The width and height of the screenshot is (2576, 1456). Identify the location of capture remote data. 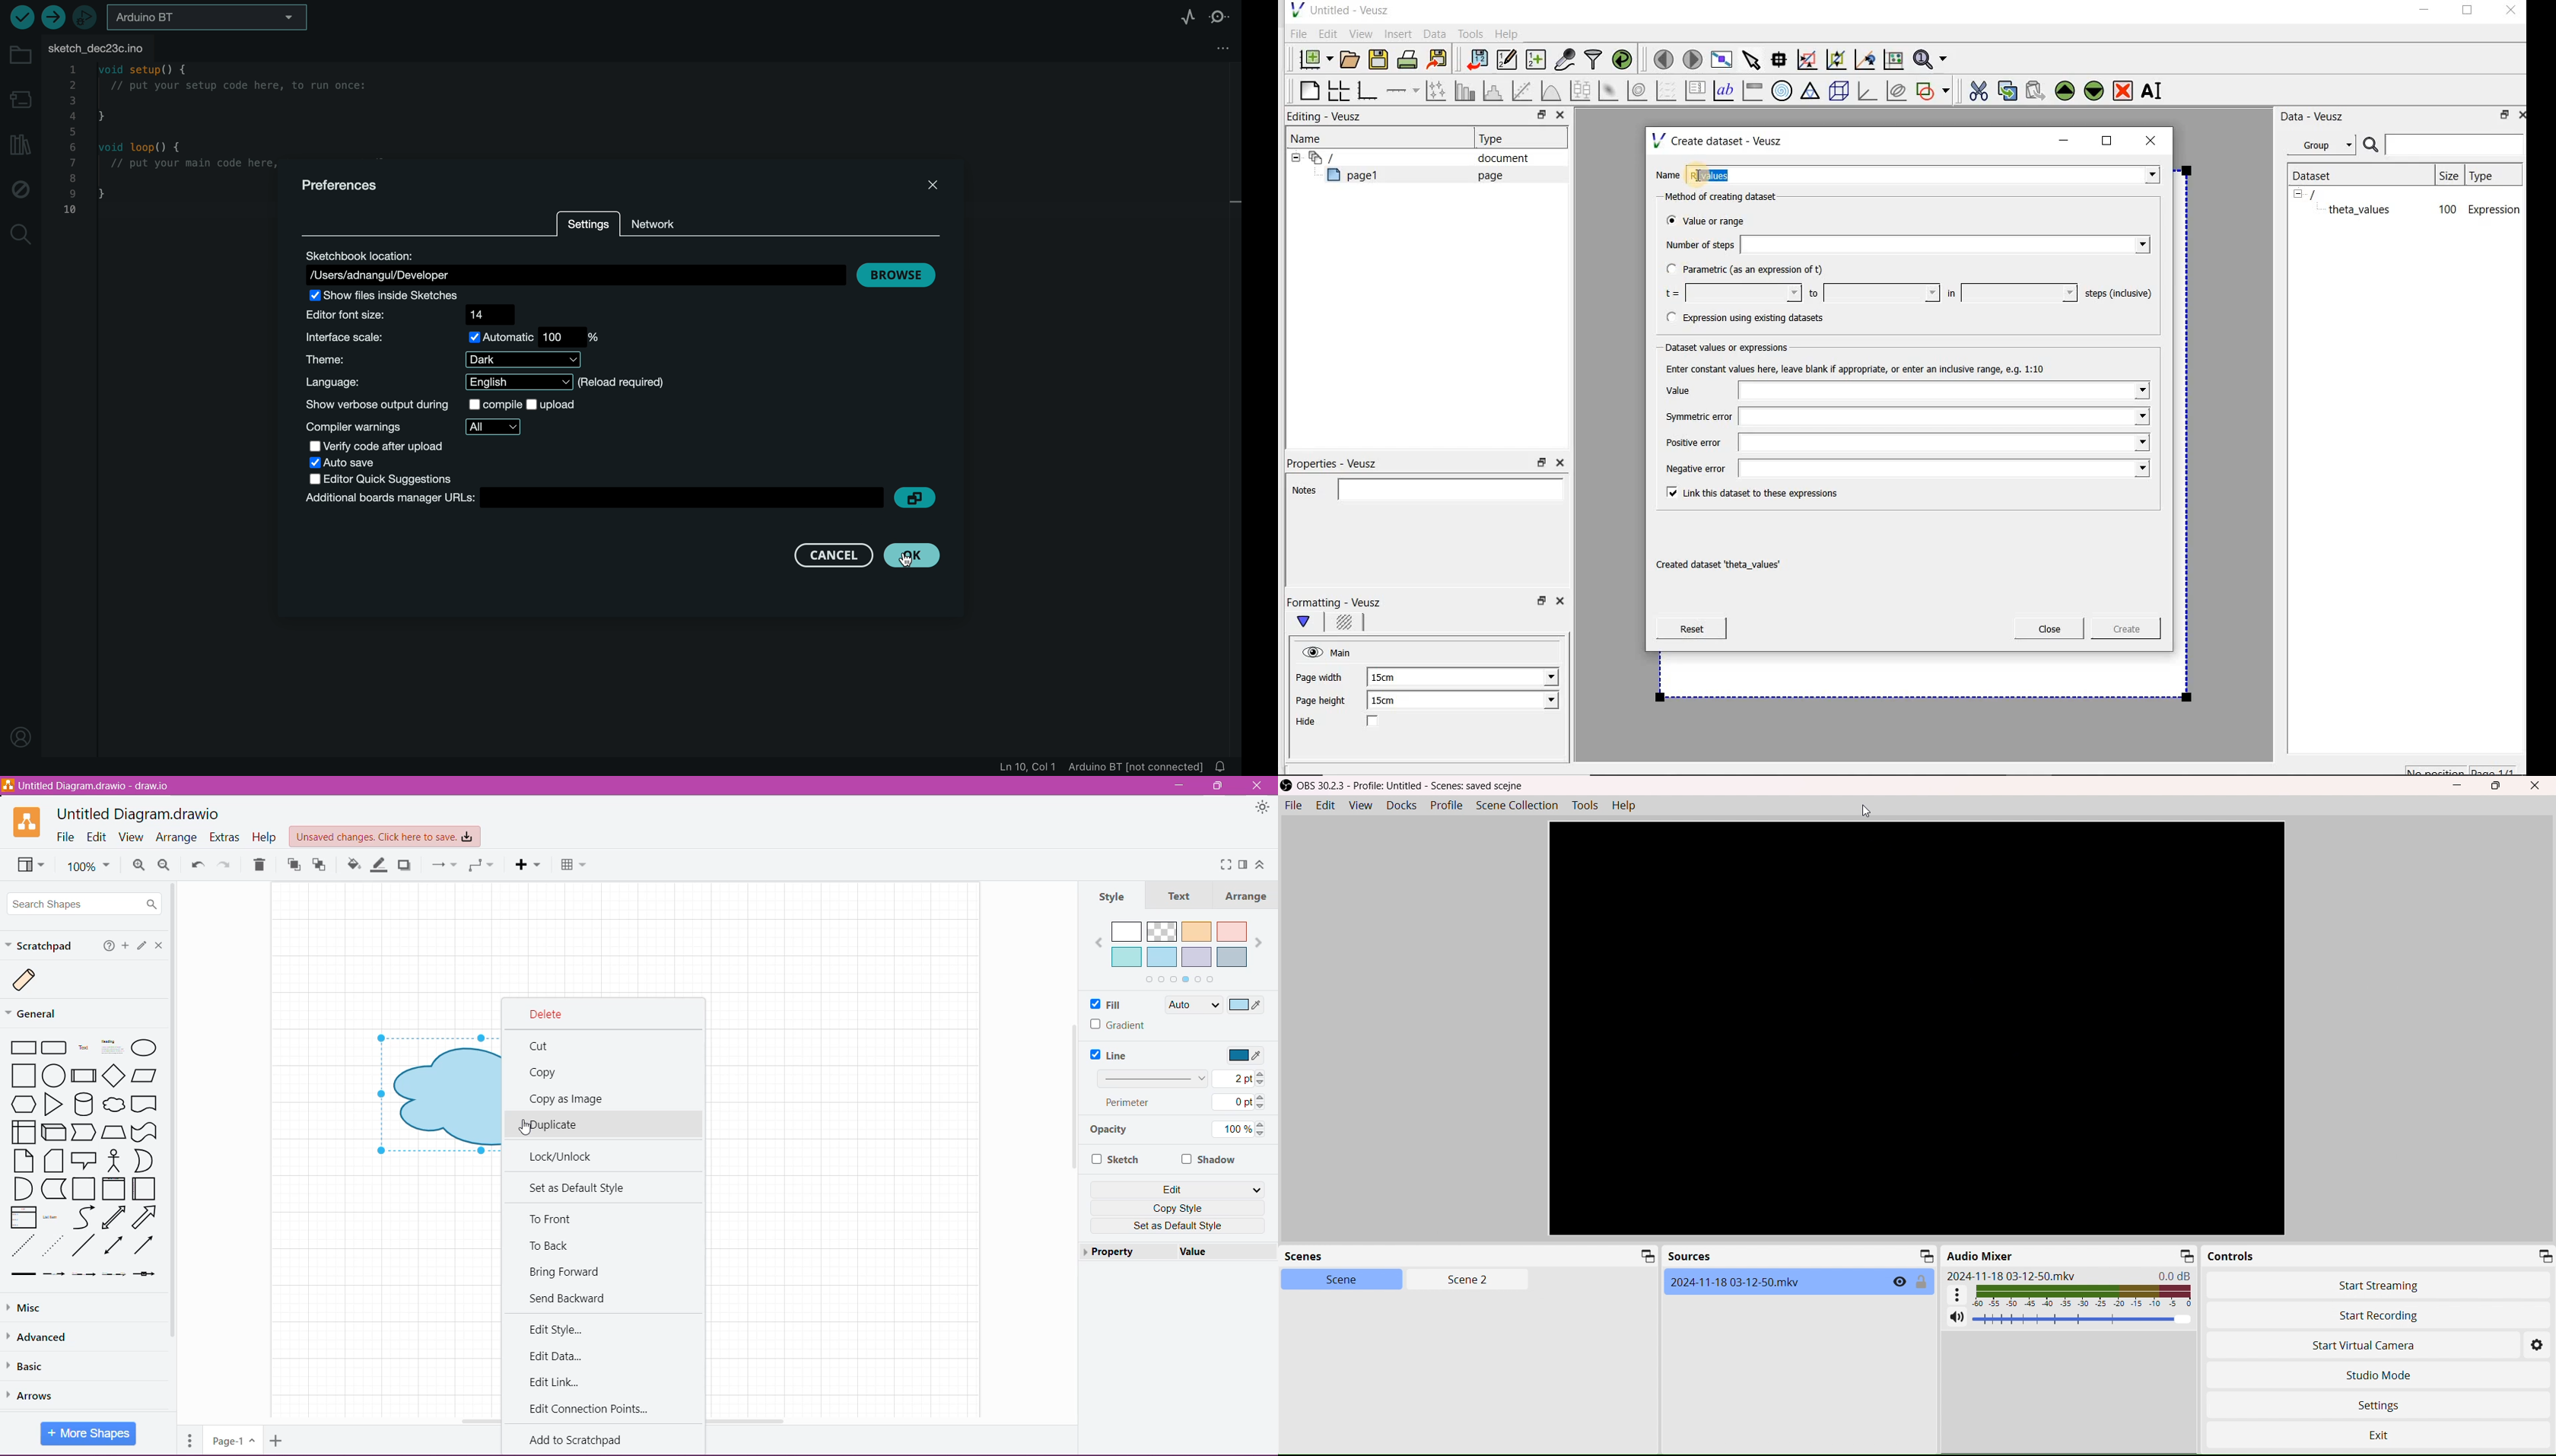
(1566, 62).